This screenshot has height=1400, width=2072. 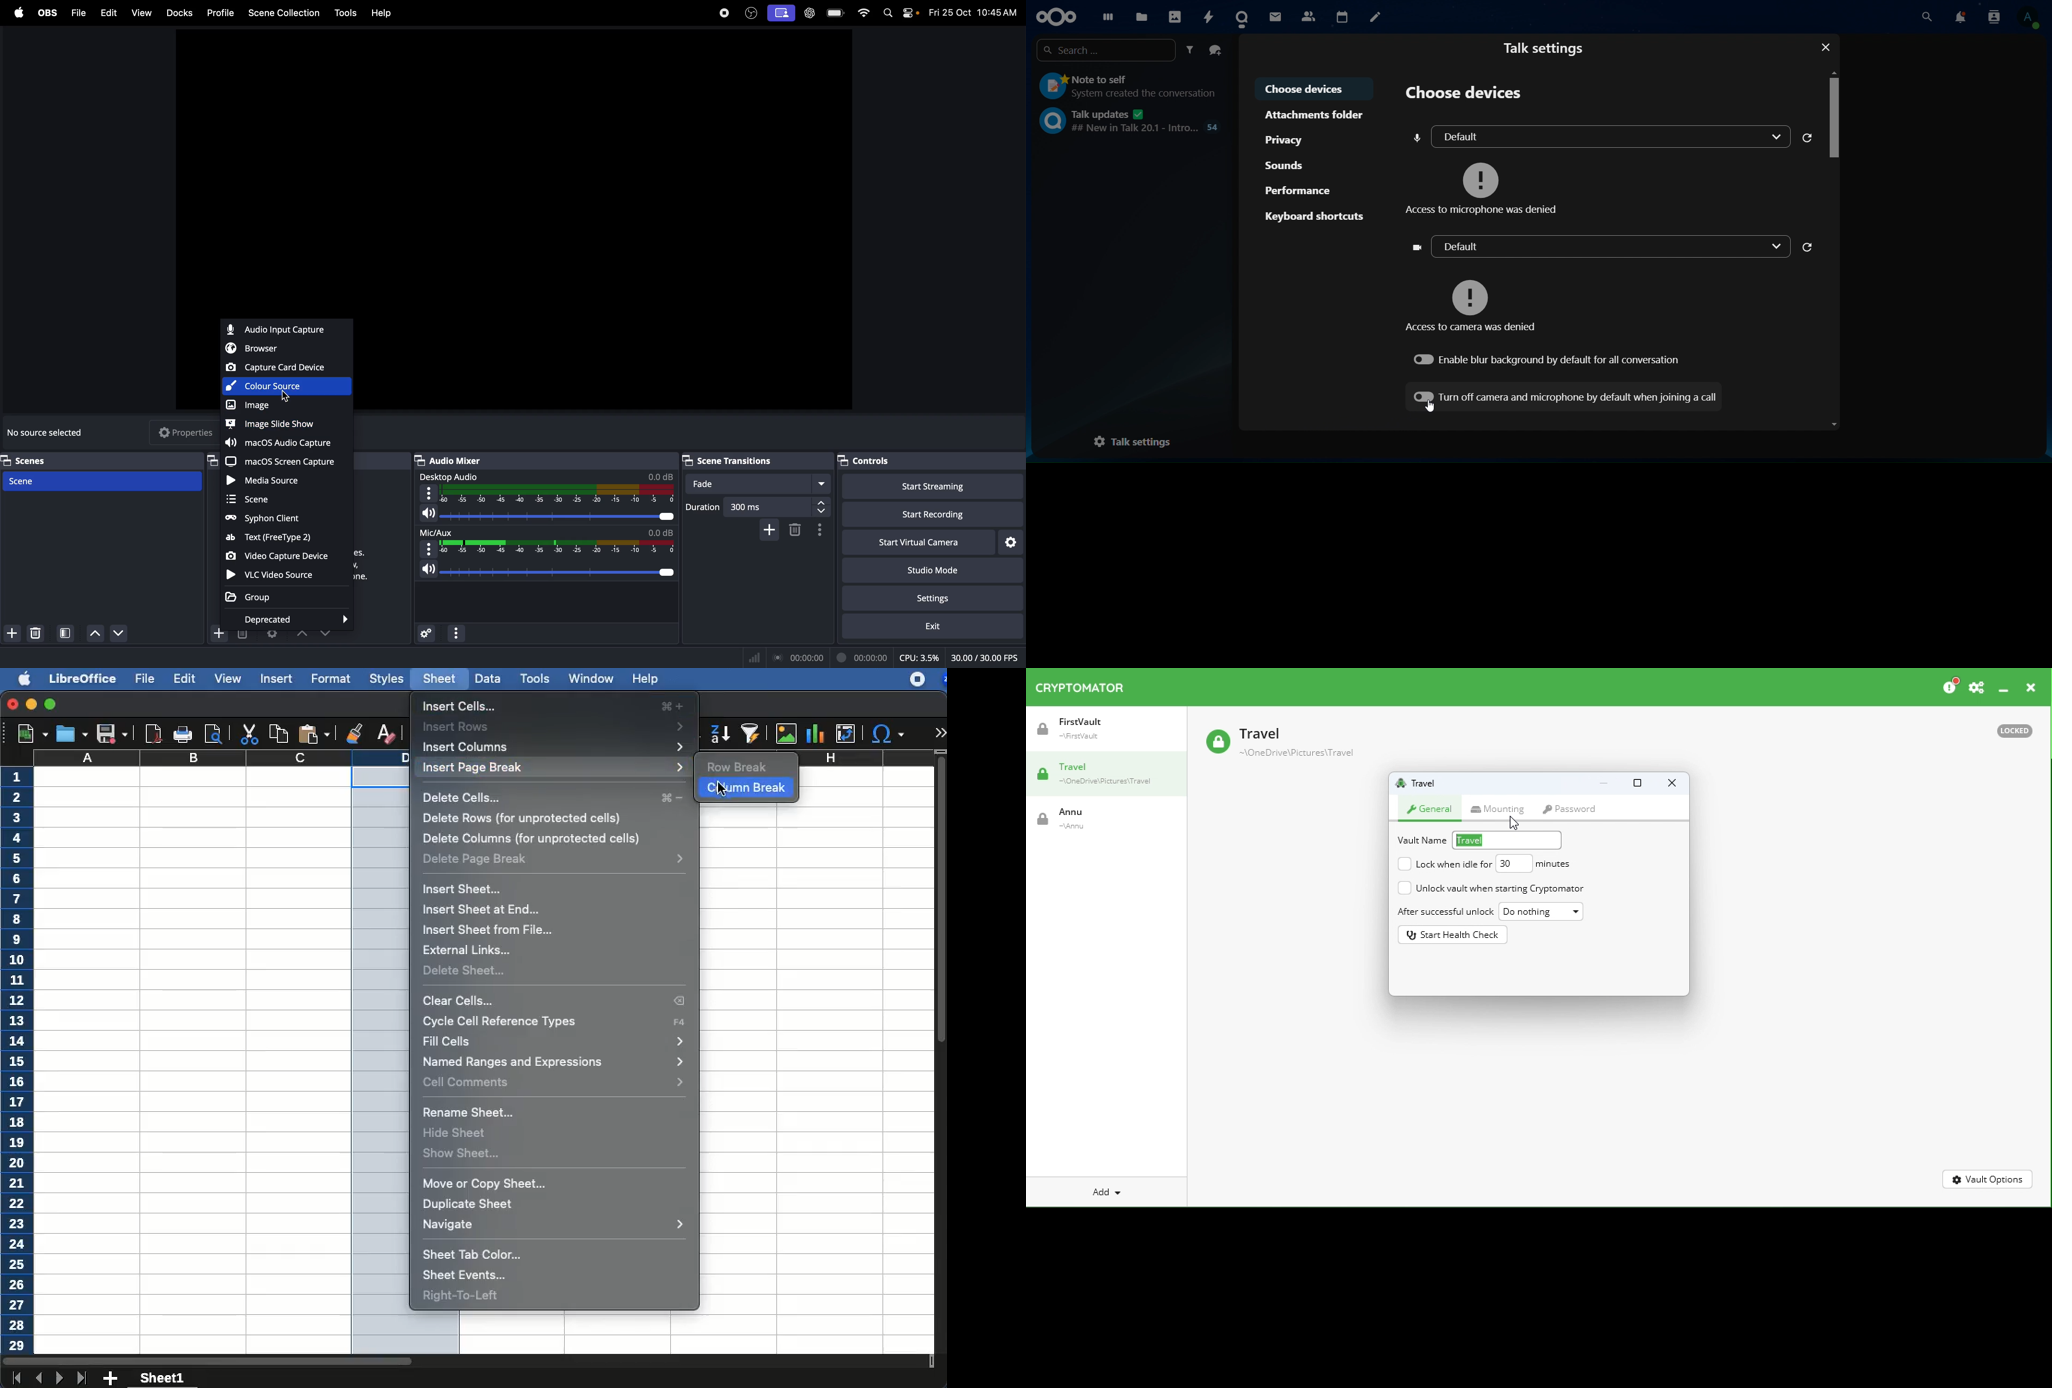 What do you see at coordinates (215, 734) in the screenshot?
I see `print preview` at bounding box center [215, 734].